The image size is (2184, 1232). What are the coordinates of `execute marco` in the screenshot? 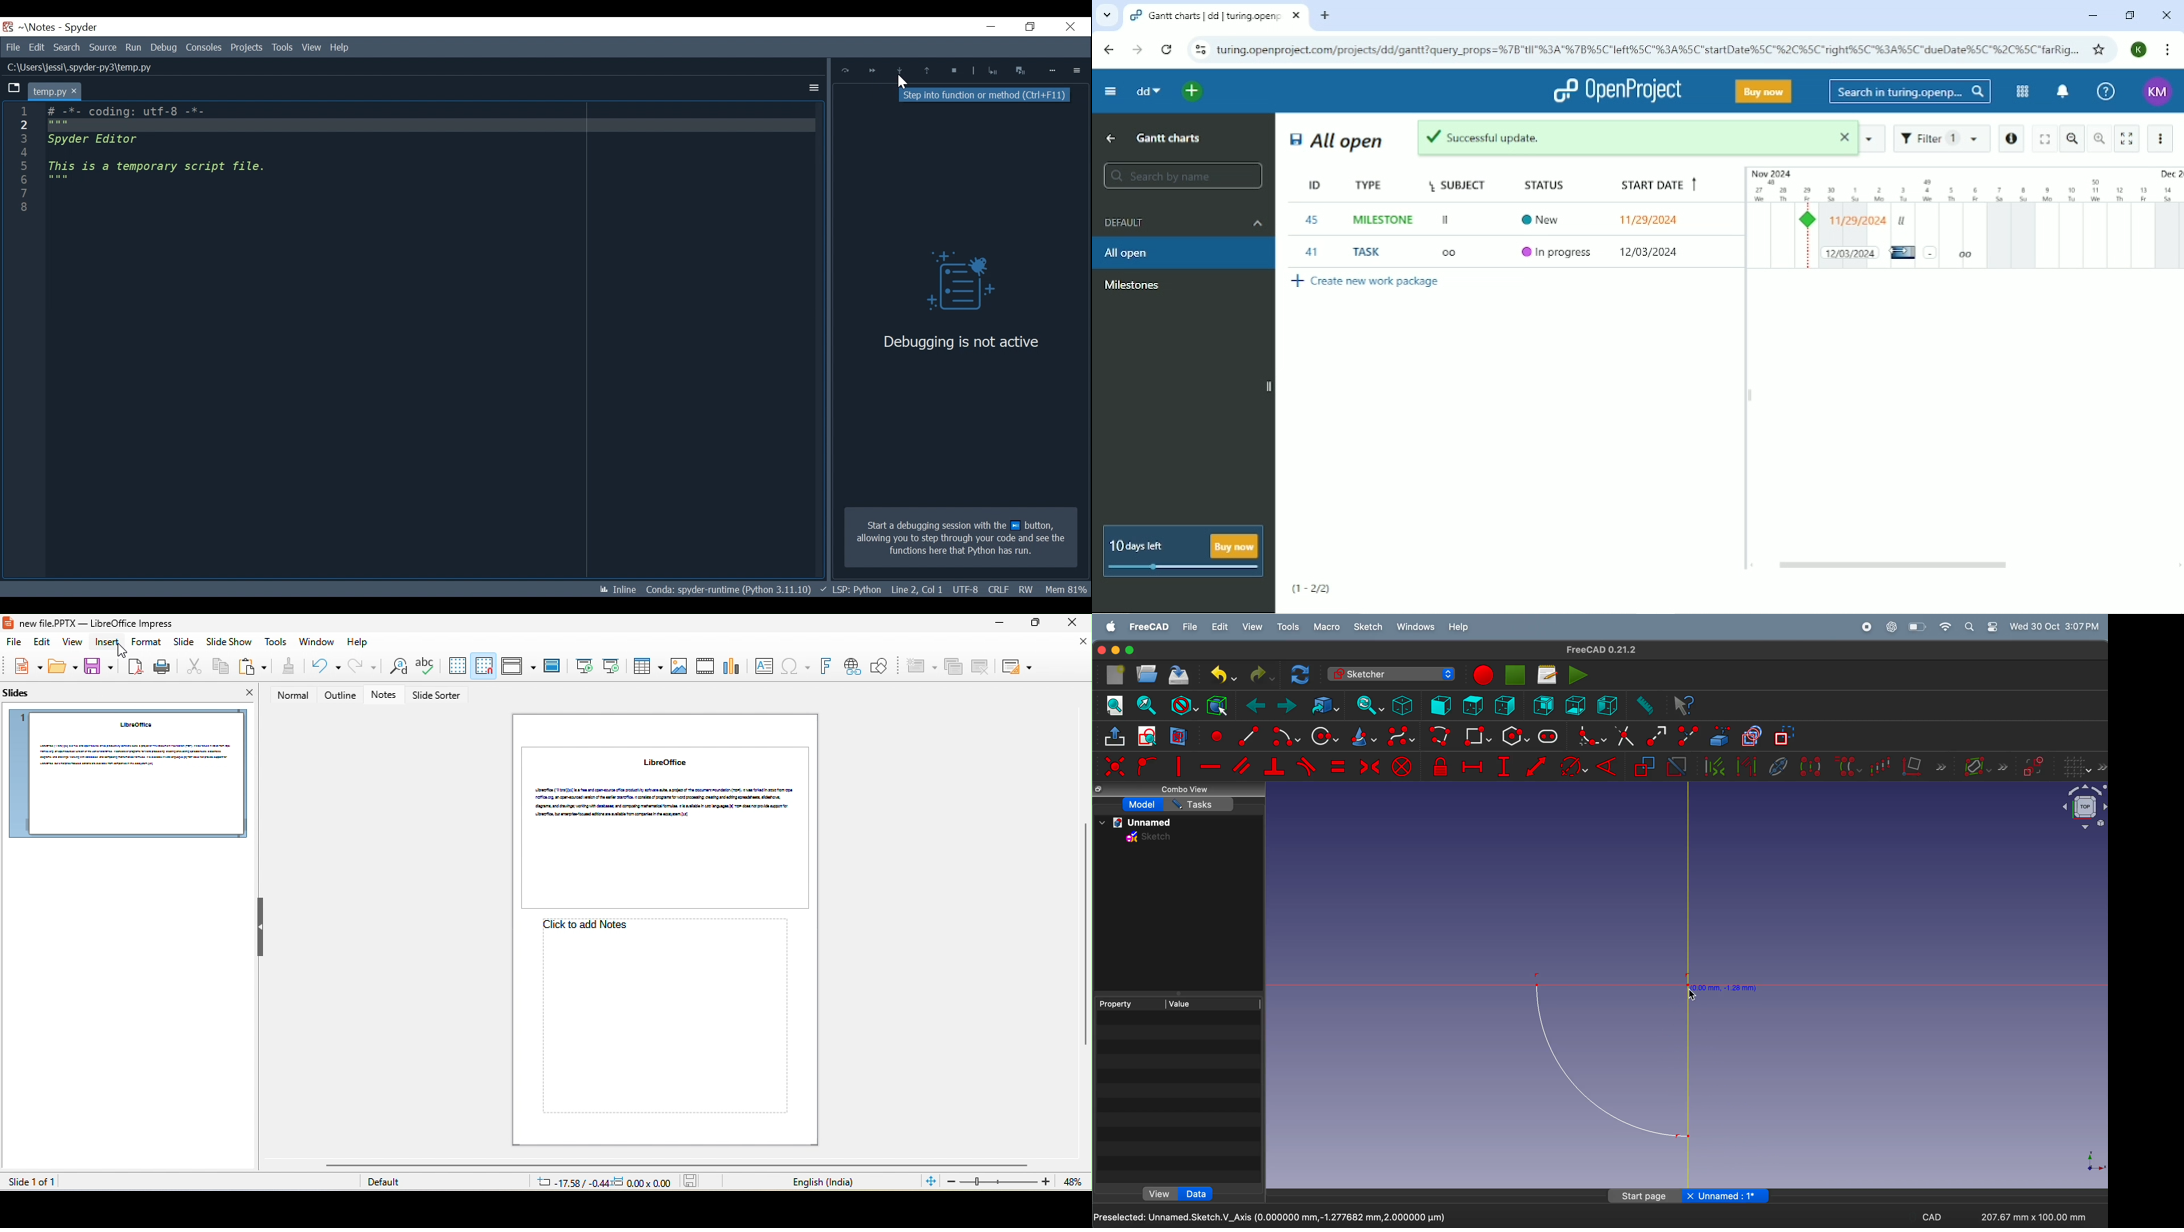 It's located at (1579, 675).